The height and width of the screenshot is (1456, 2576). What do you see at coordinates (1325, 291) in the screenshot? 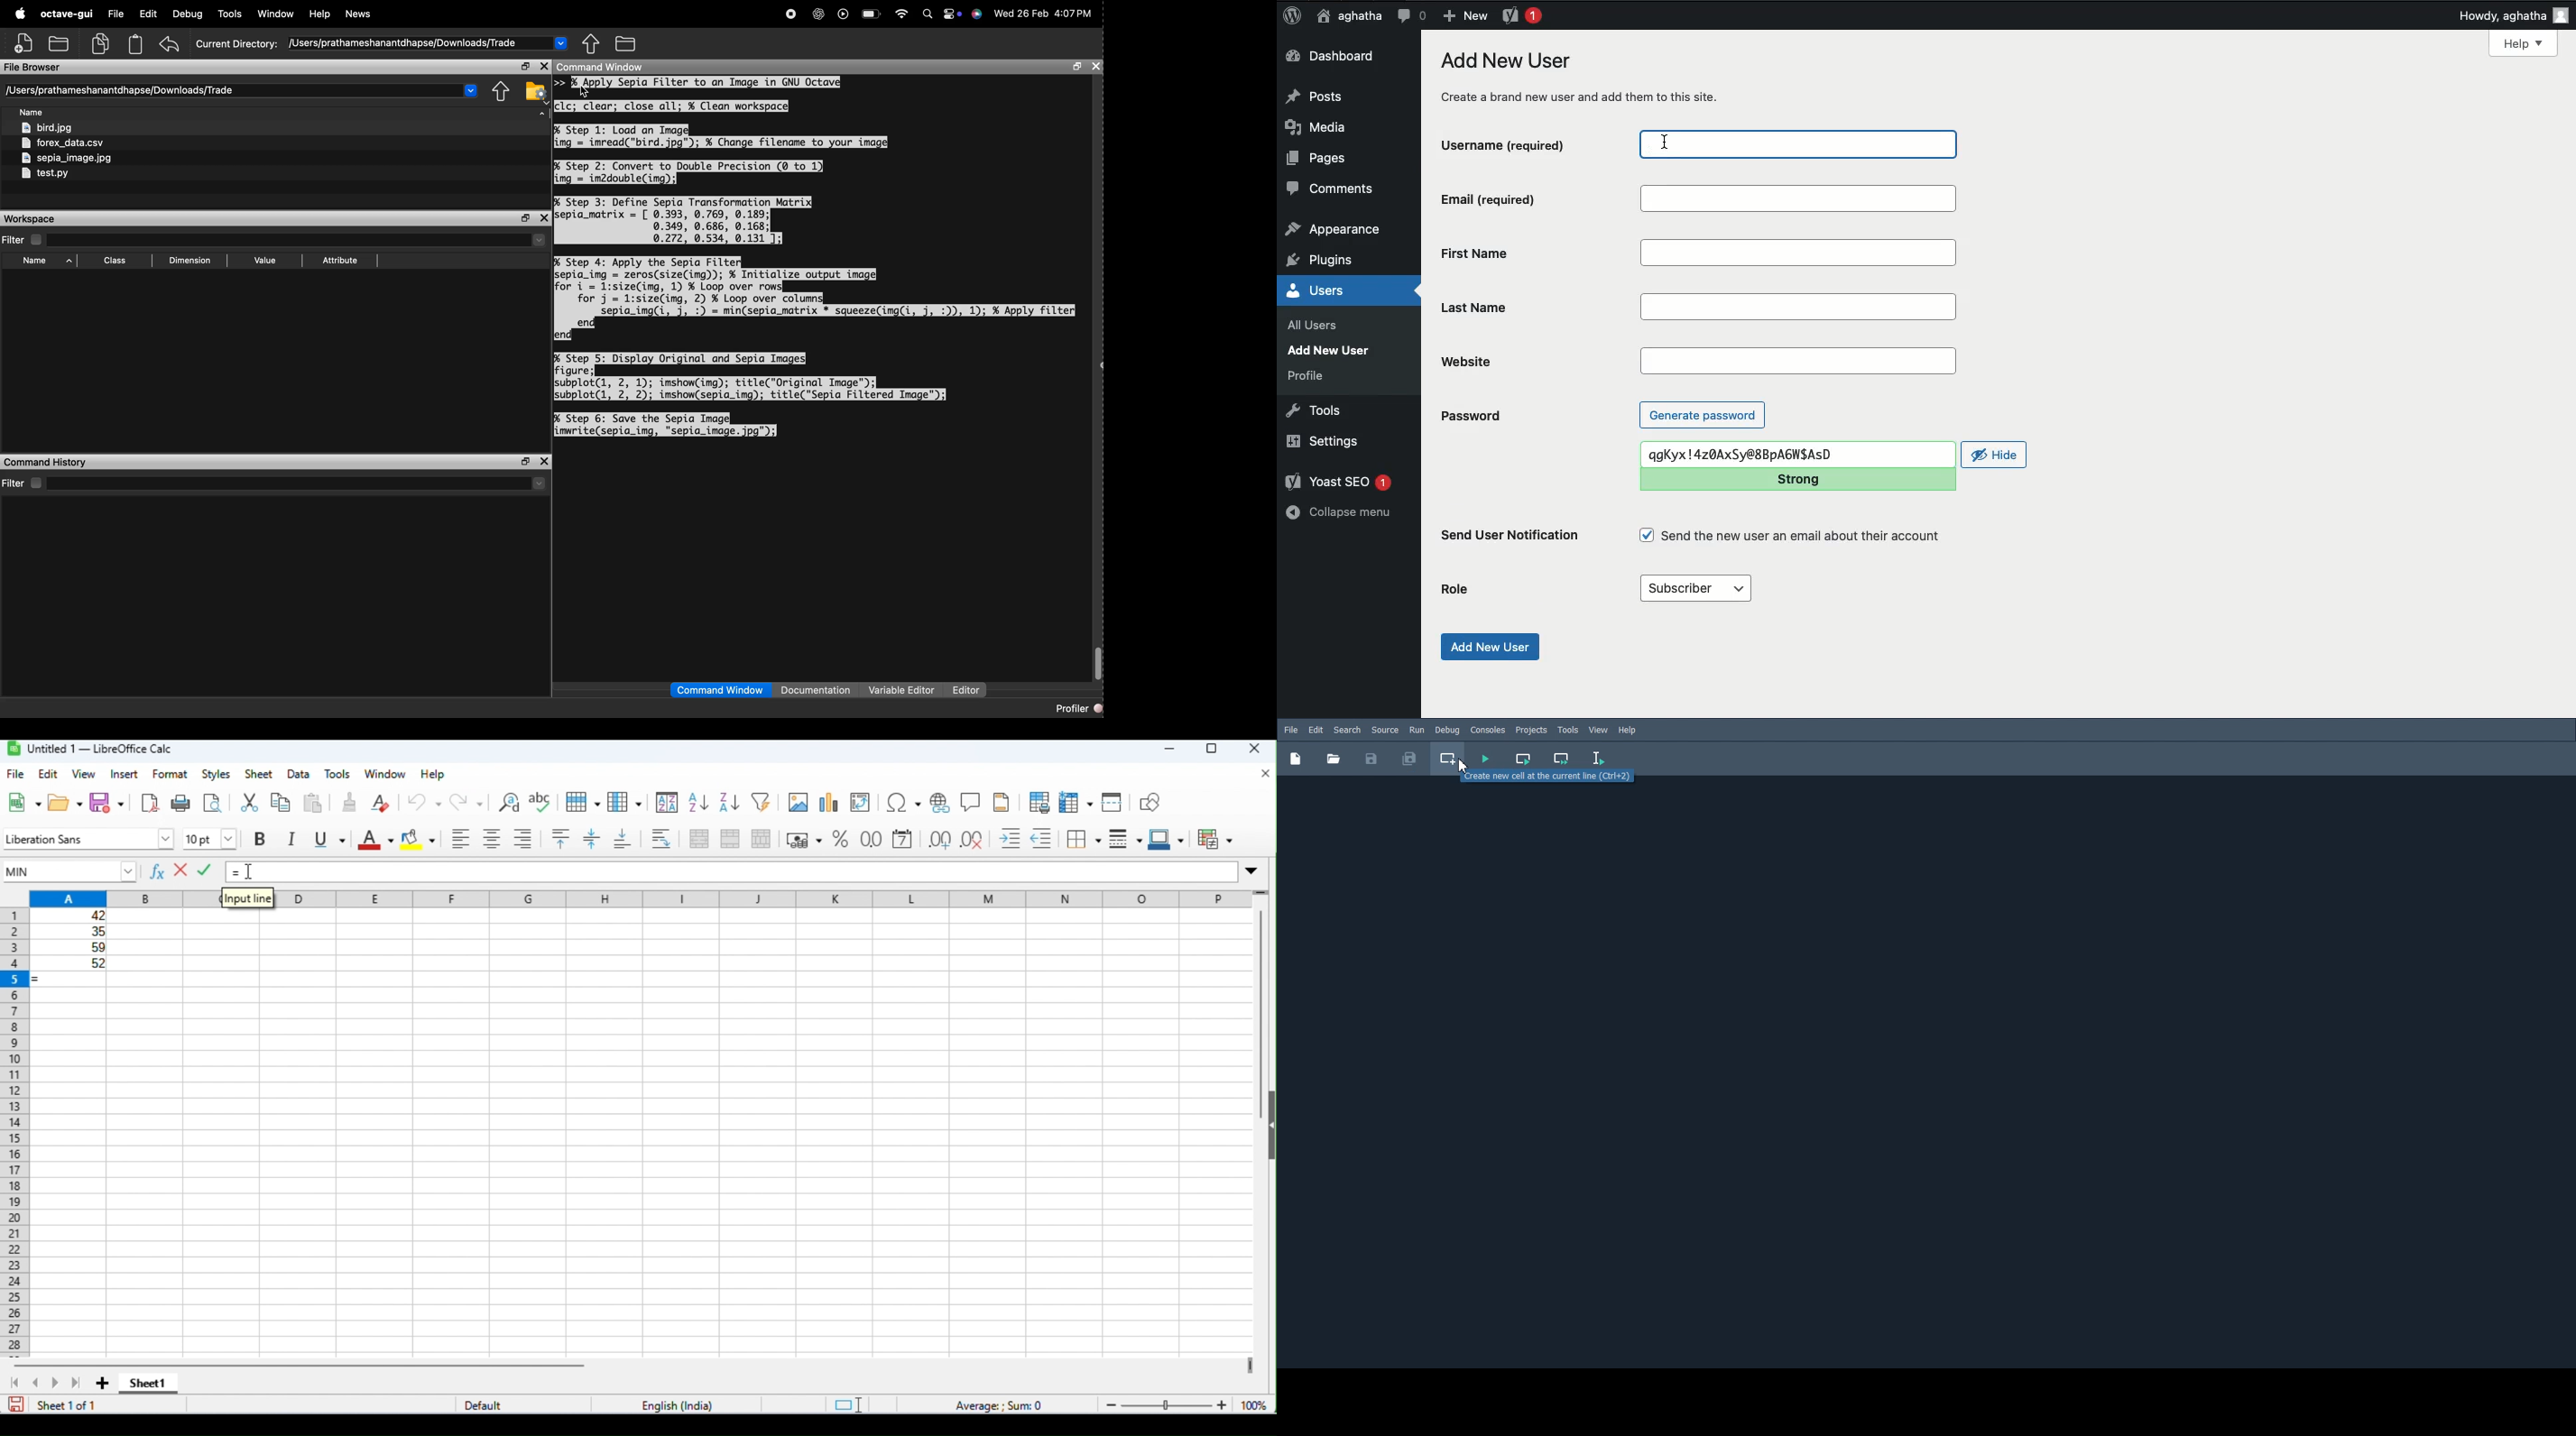
I see `Users` at bounding box center [1325, 291].